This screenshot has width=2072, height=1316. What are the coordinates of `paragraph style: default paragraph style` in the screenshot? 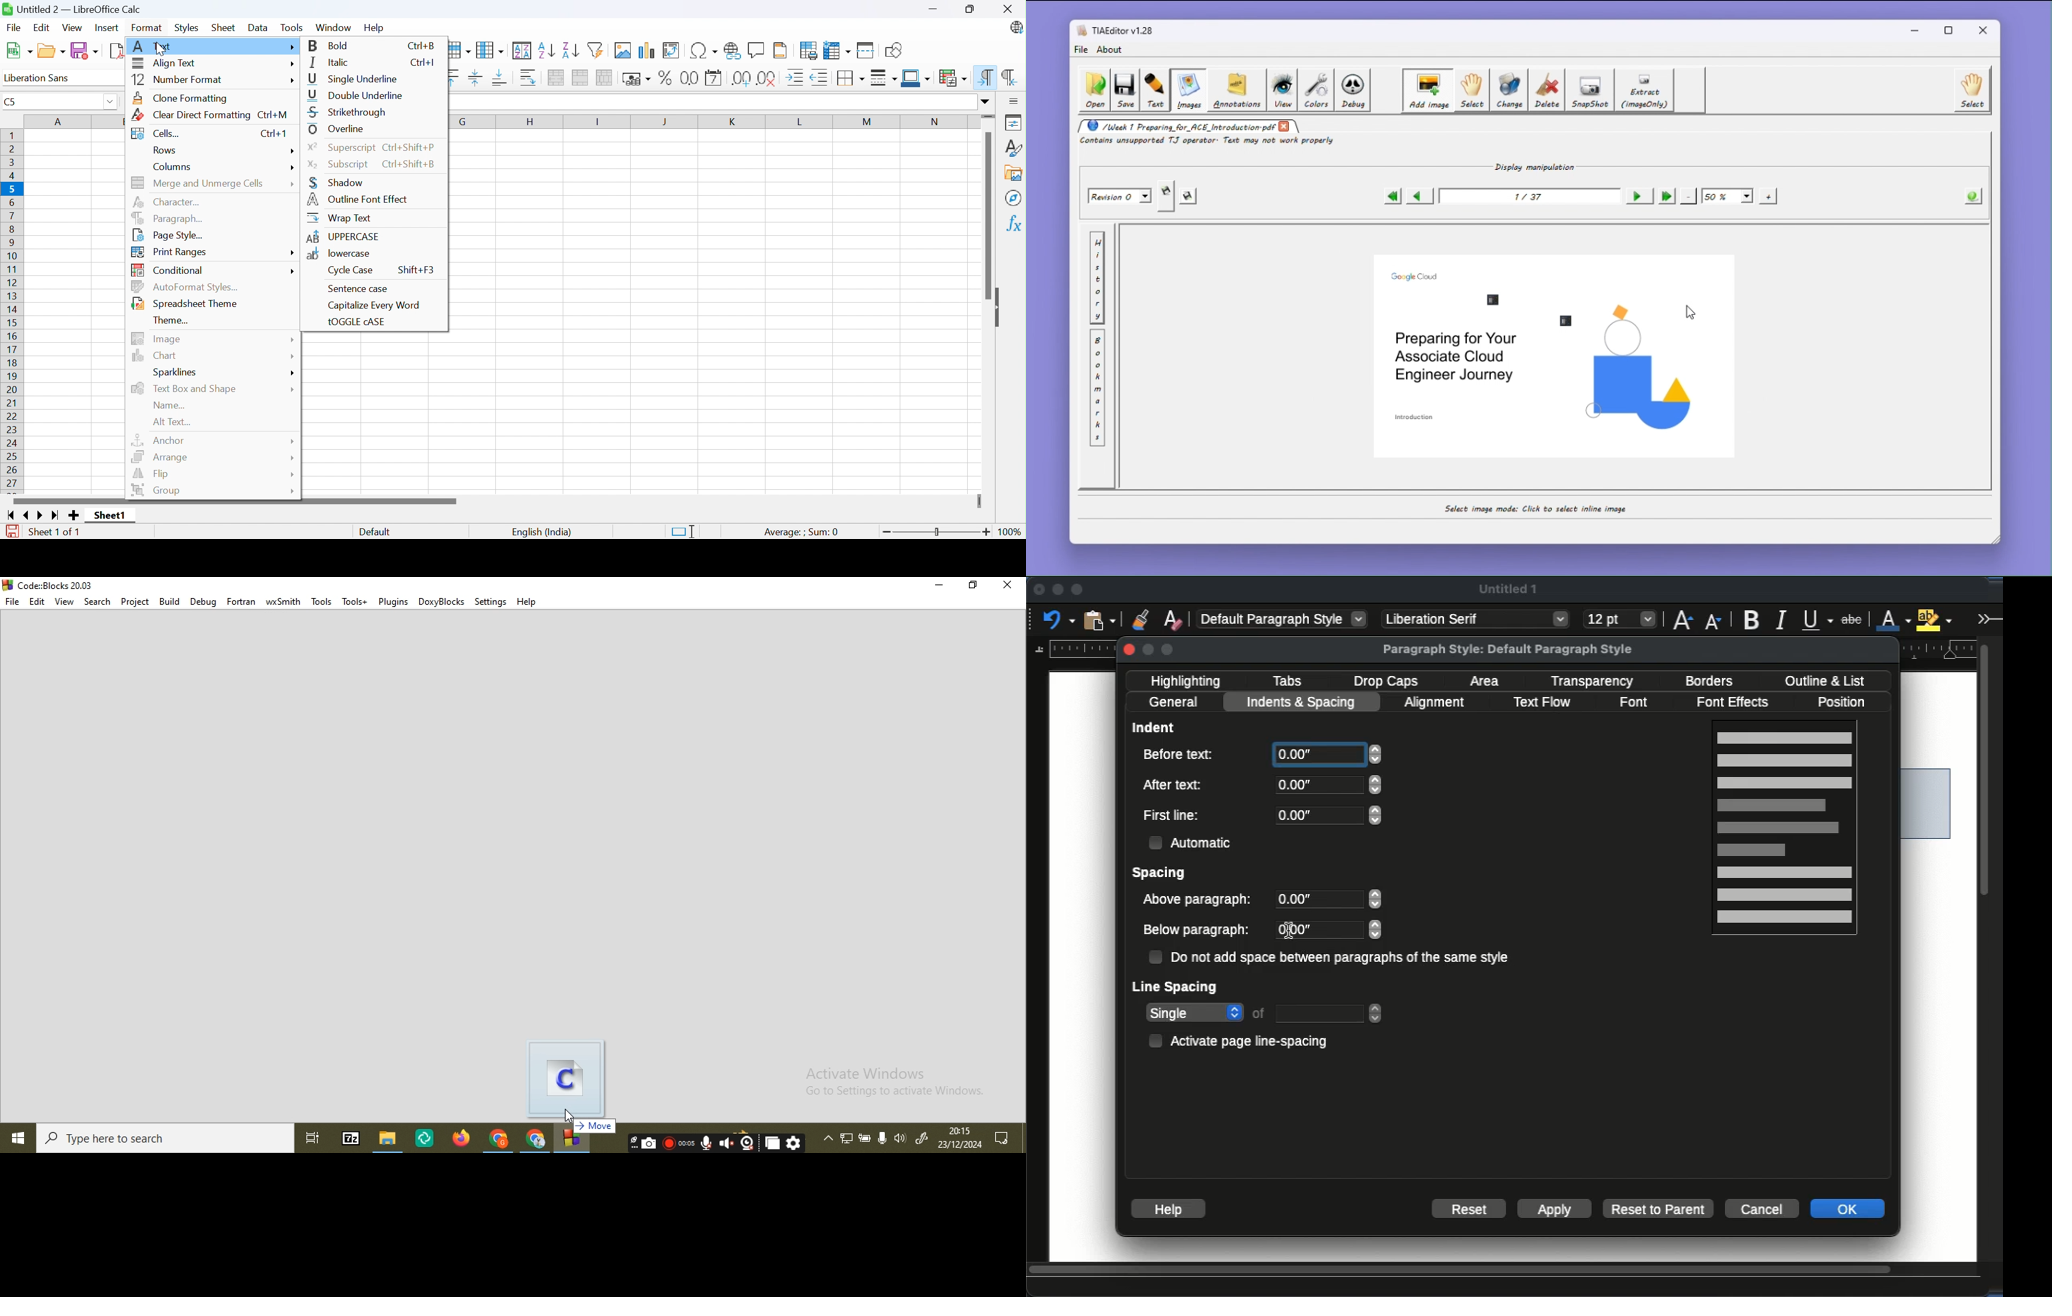 It's located at (1509, 649).